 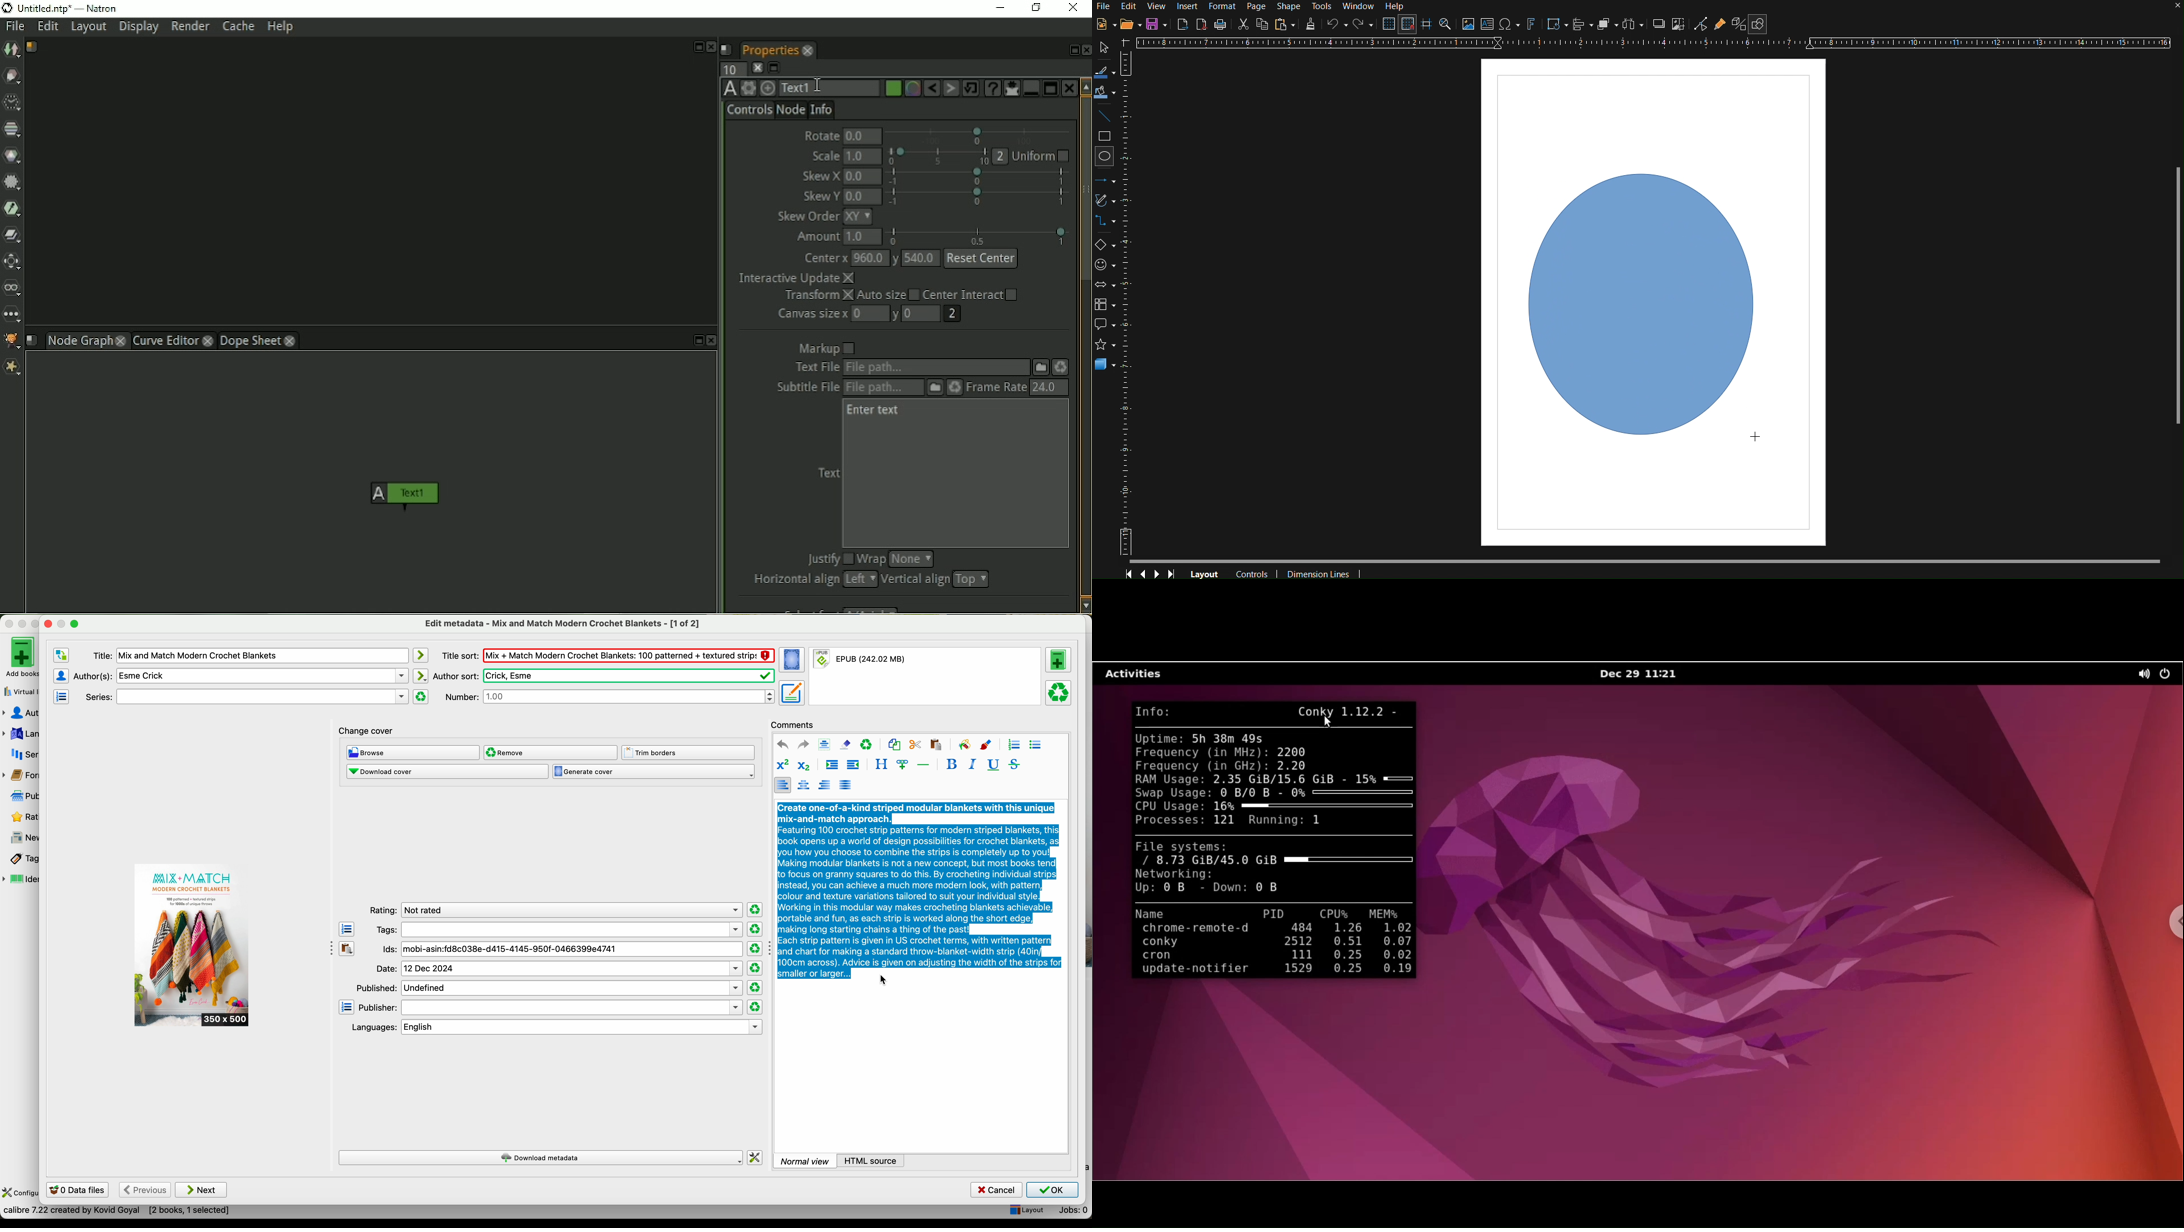 I want to click on Scrollbar, so click(x=1656, y=561).